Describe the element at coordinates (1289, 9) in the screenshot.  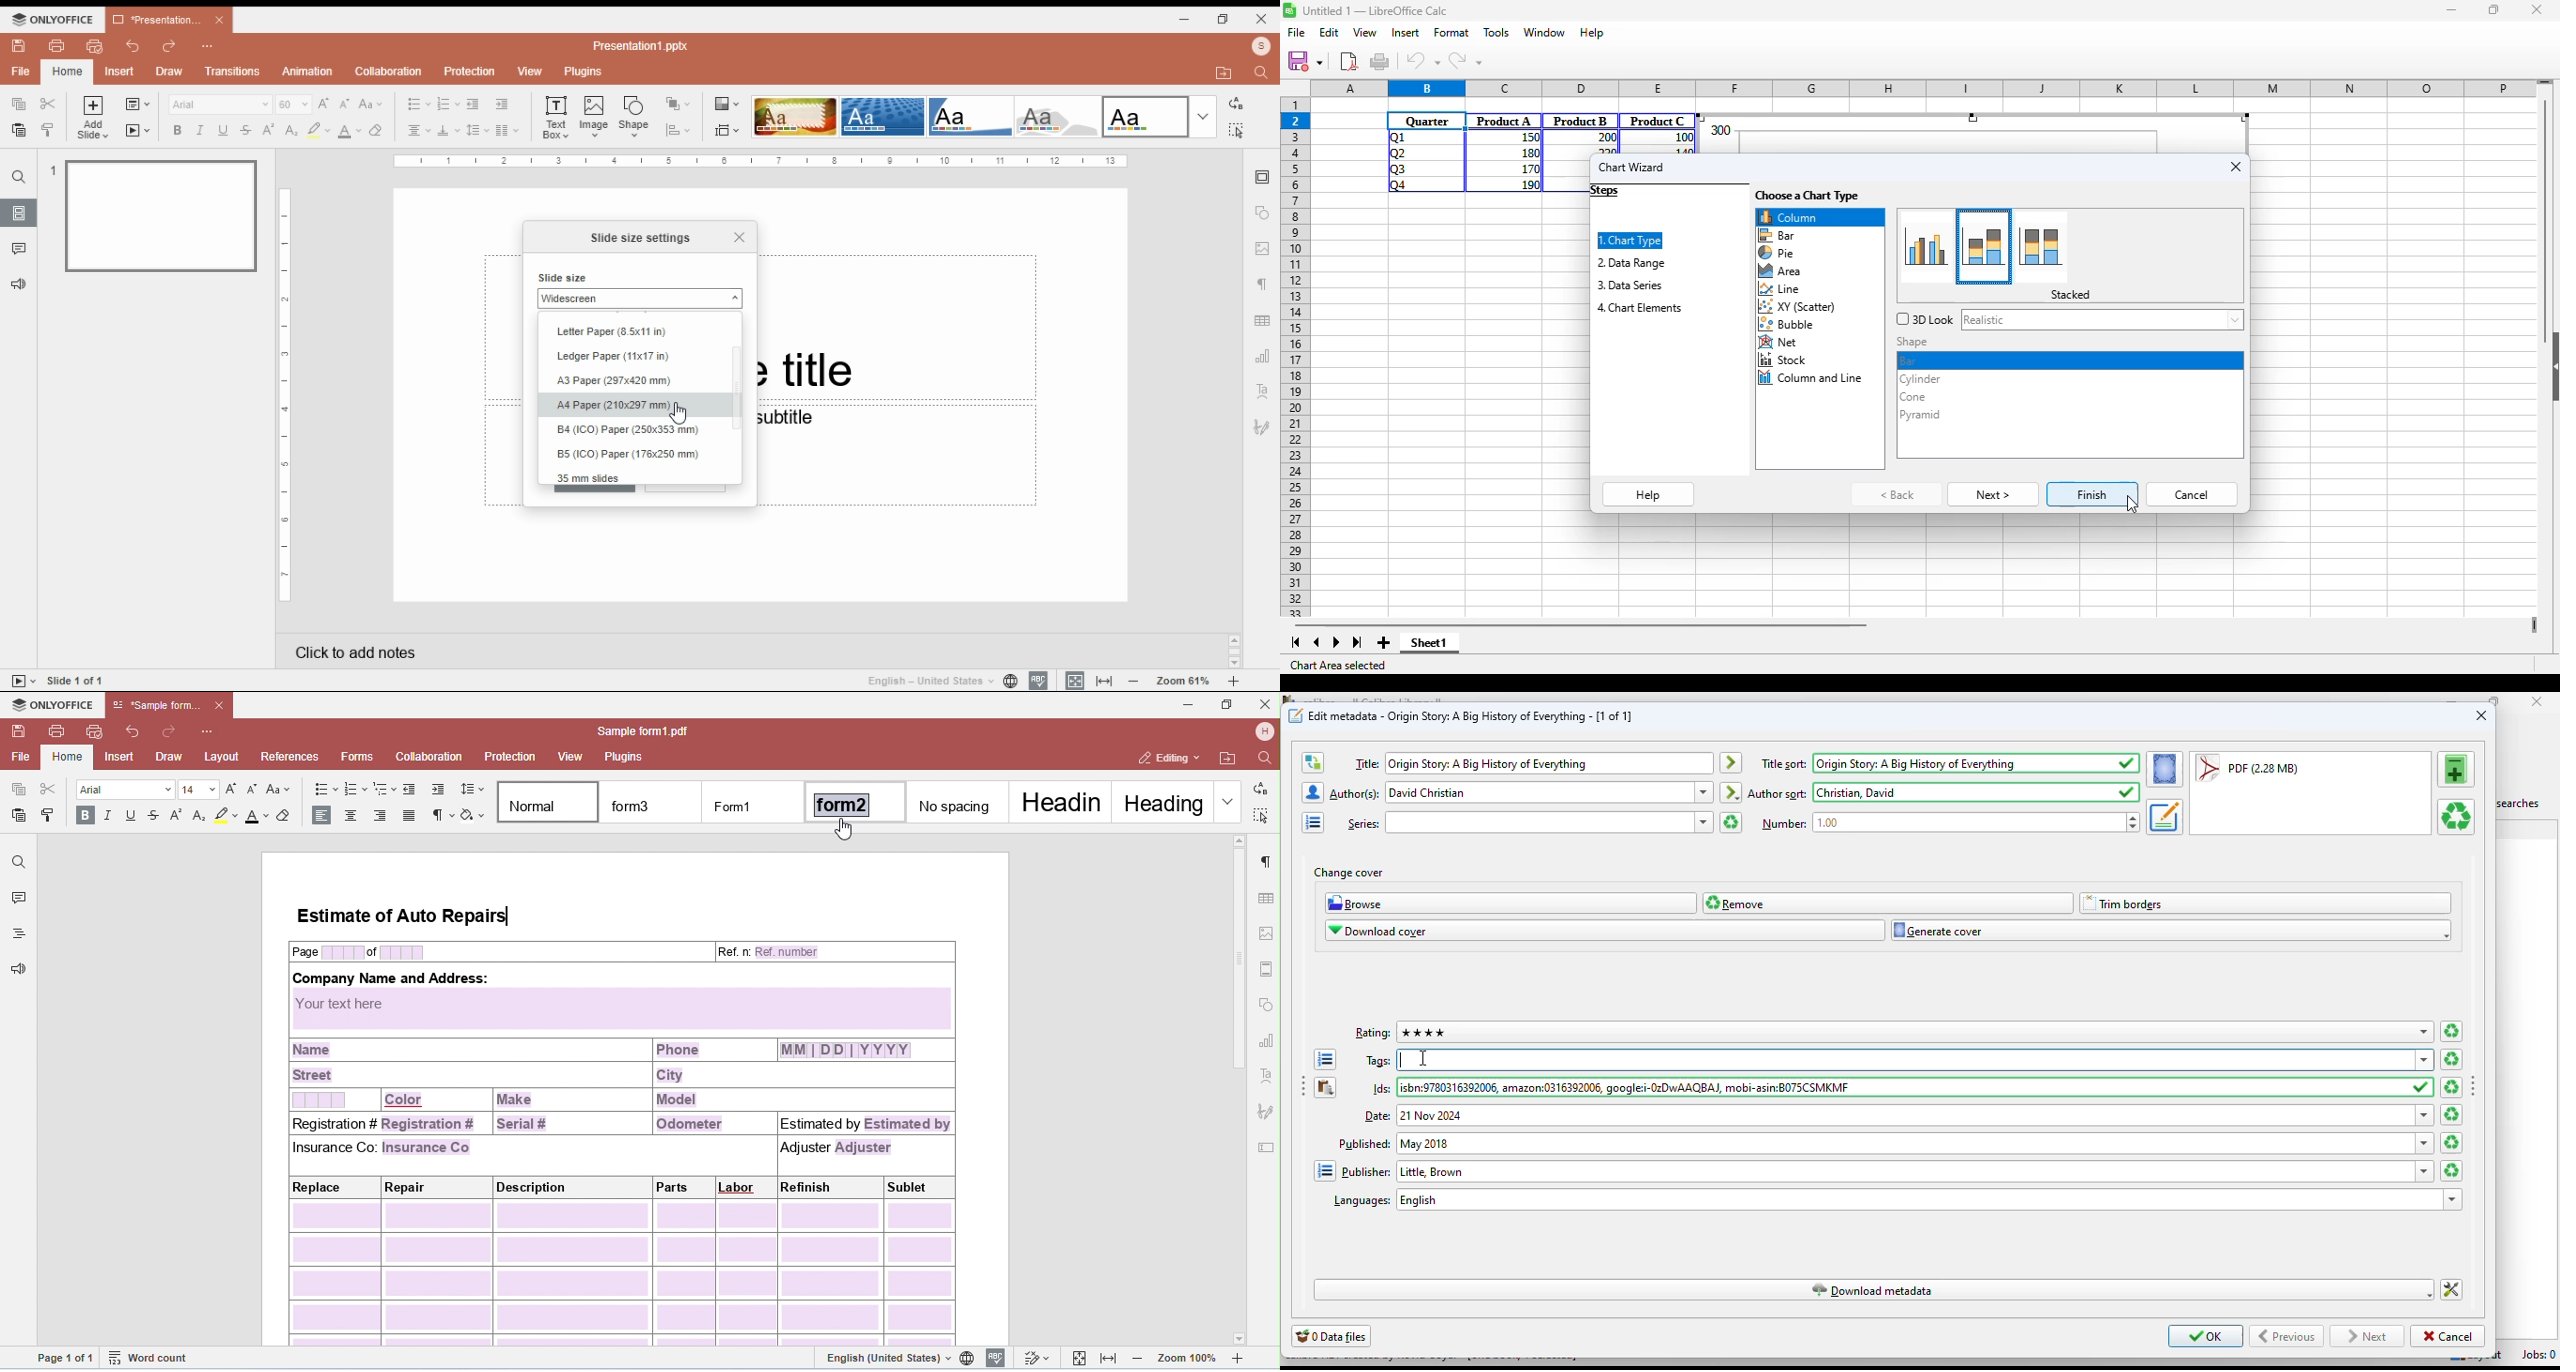
I see `logo` at that location.